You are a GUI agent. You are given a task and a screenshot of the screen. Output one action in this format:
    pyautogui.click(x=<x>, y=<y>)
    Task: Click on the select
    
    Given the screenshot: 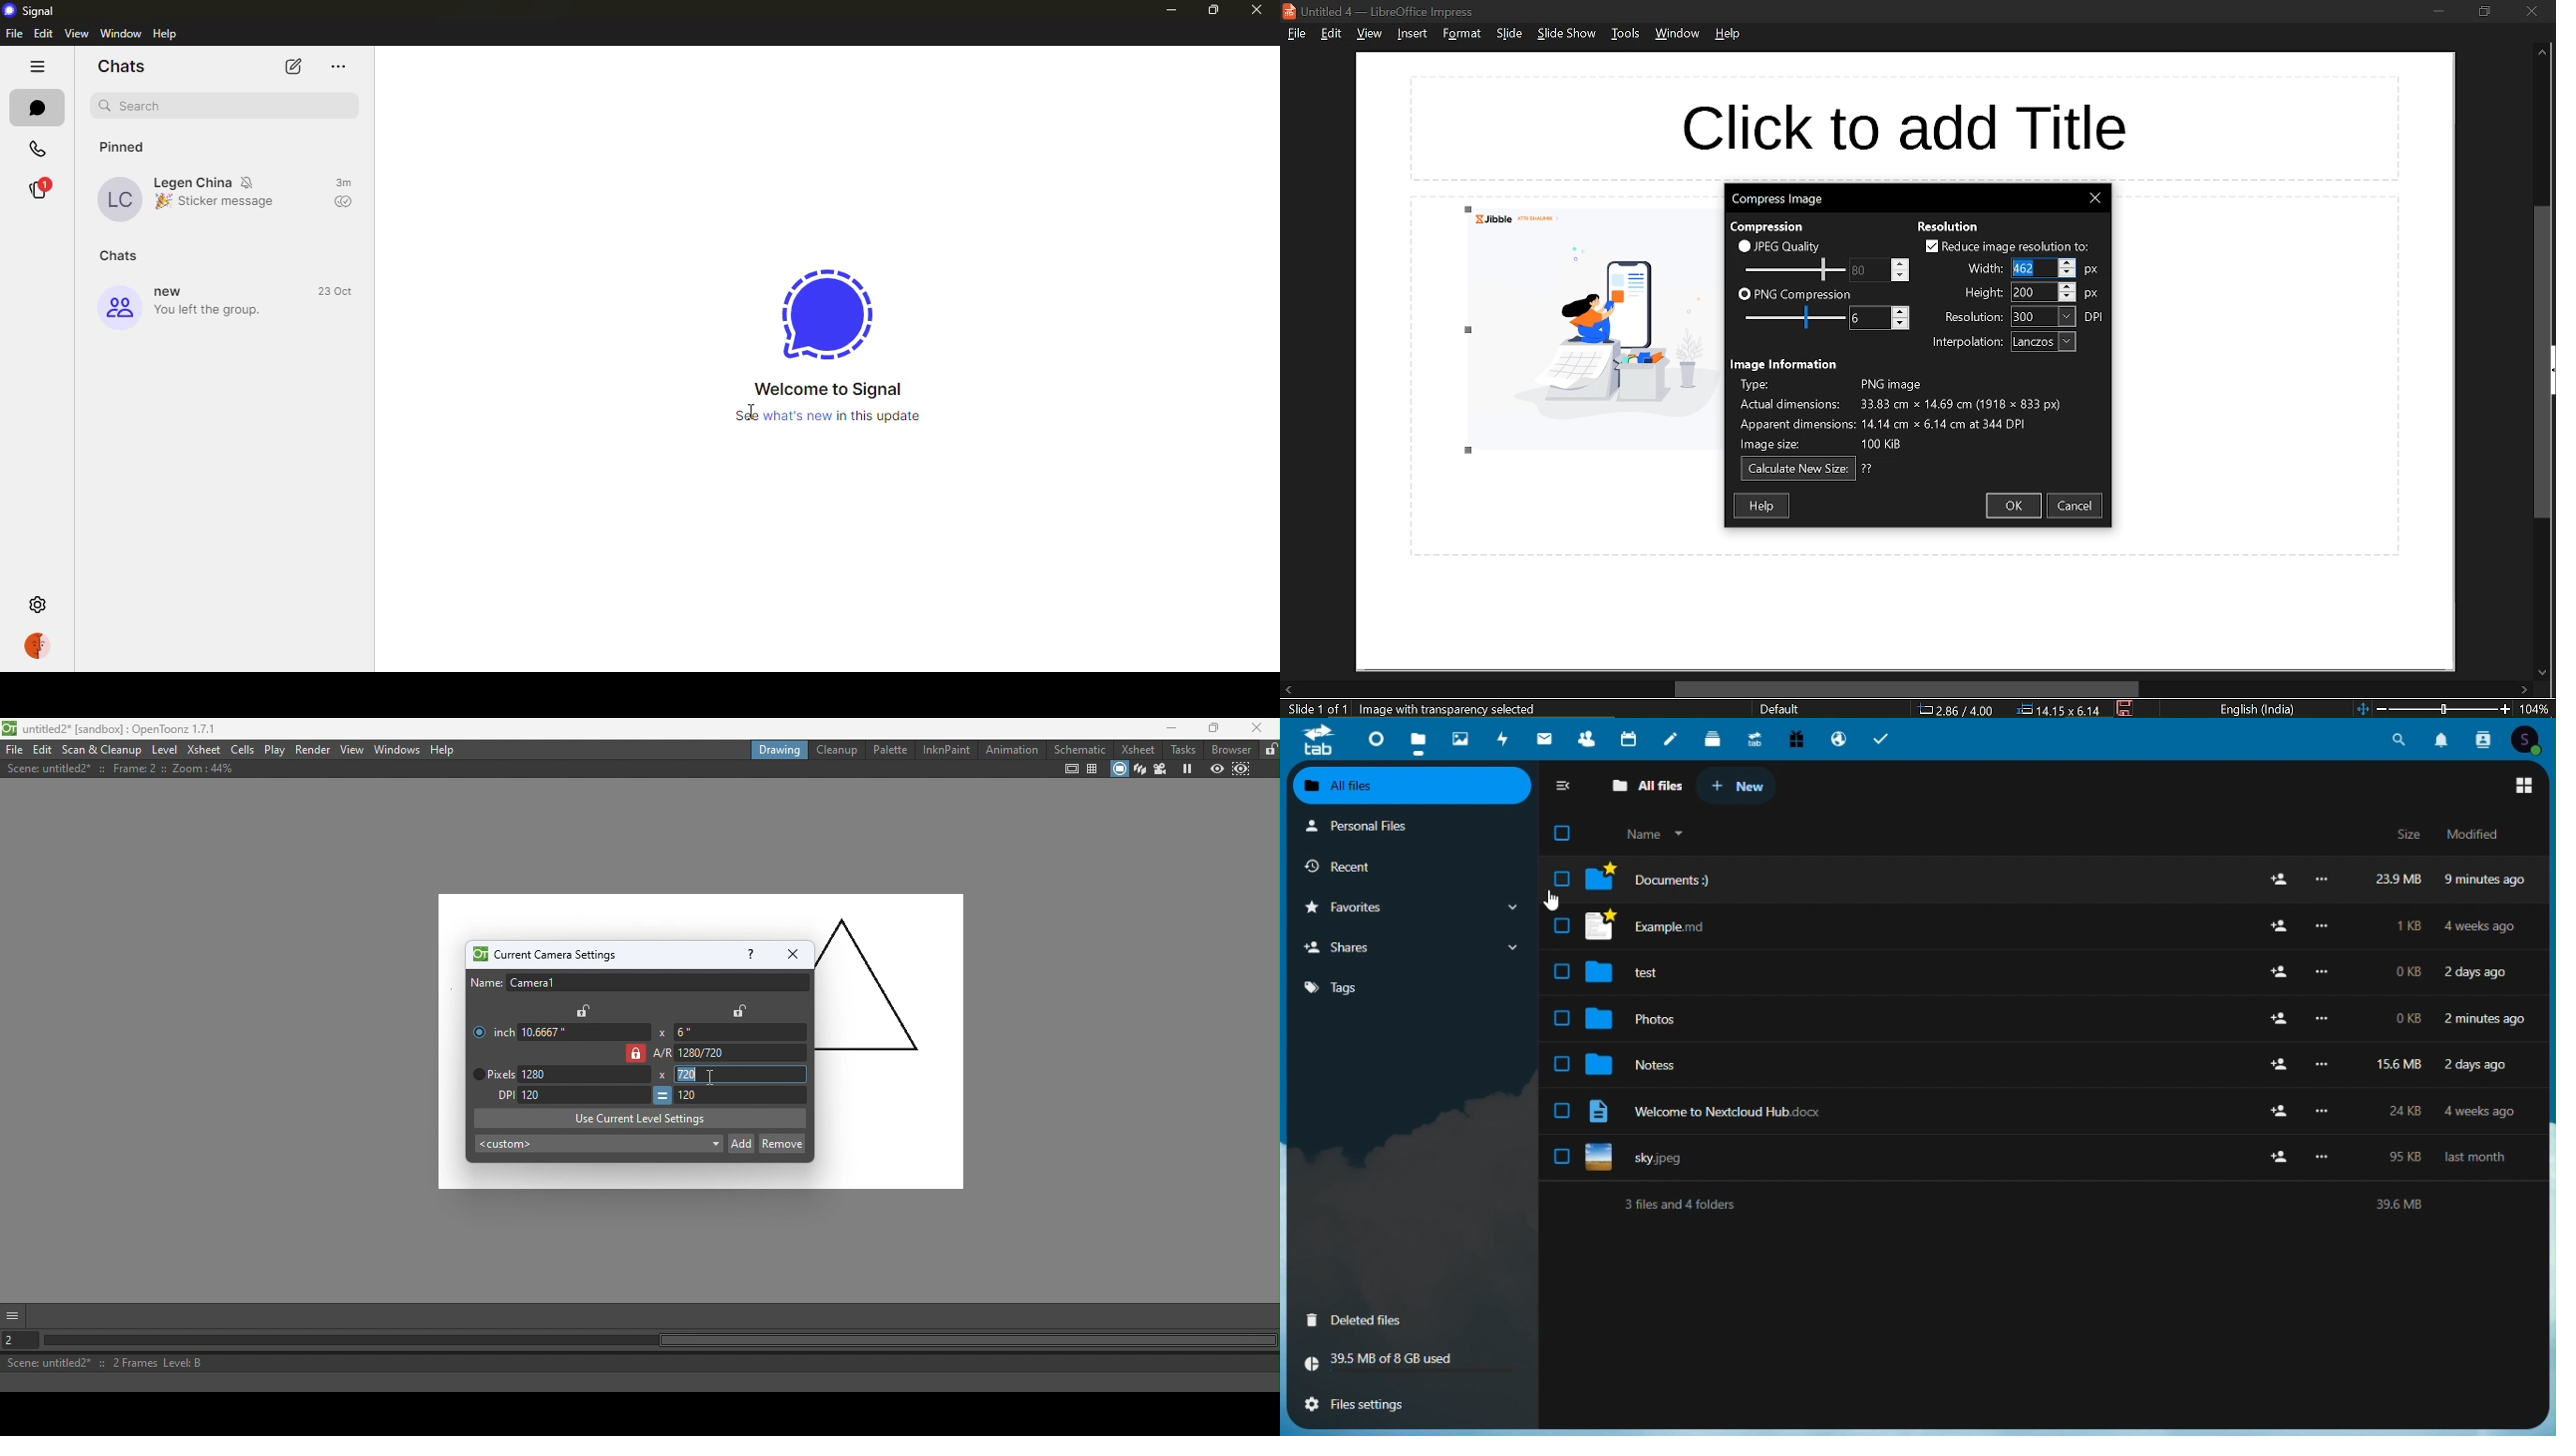 What is the action you would take?
    pyautogui.click(x=1560, y=1016)
    